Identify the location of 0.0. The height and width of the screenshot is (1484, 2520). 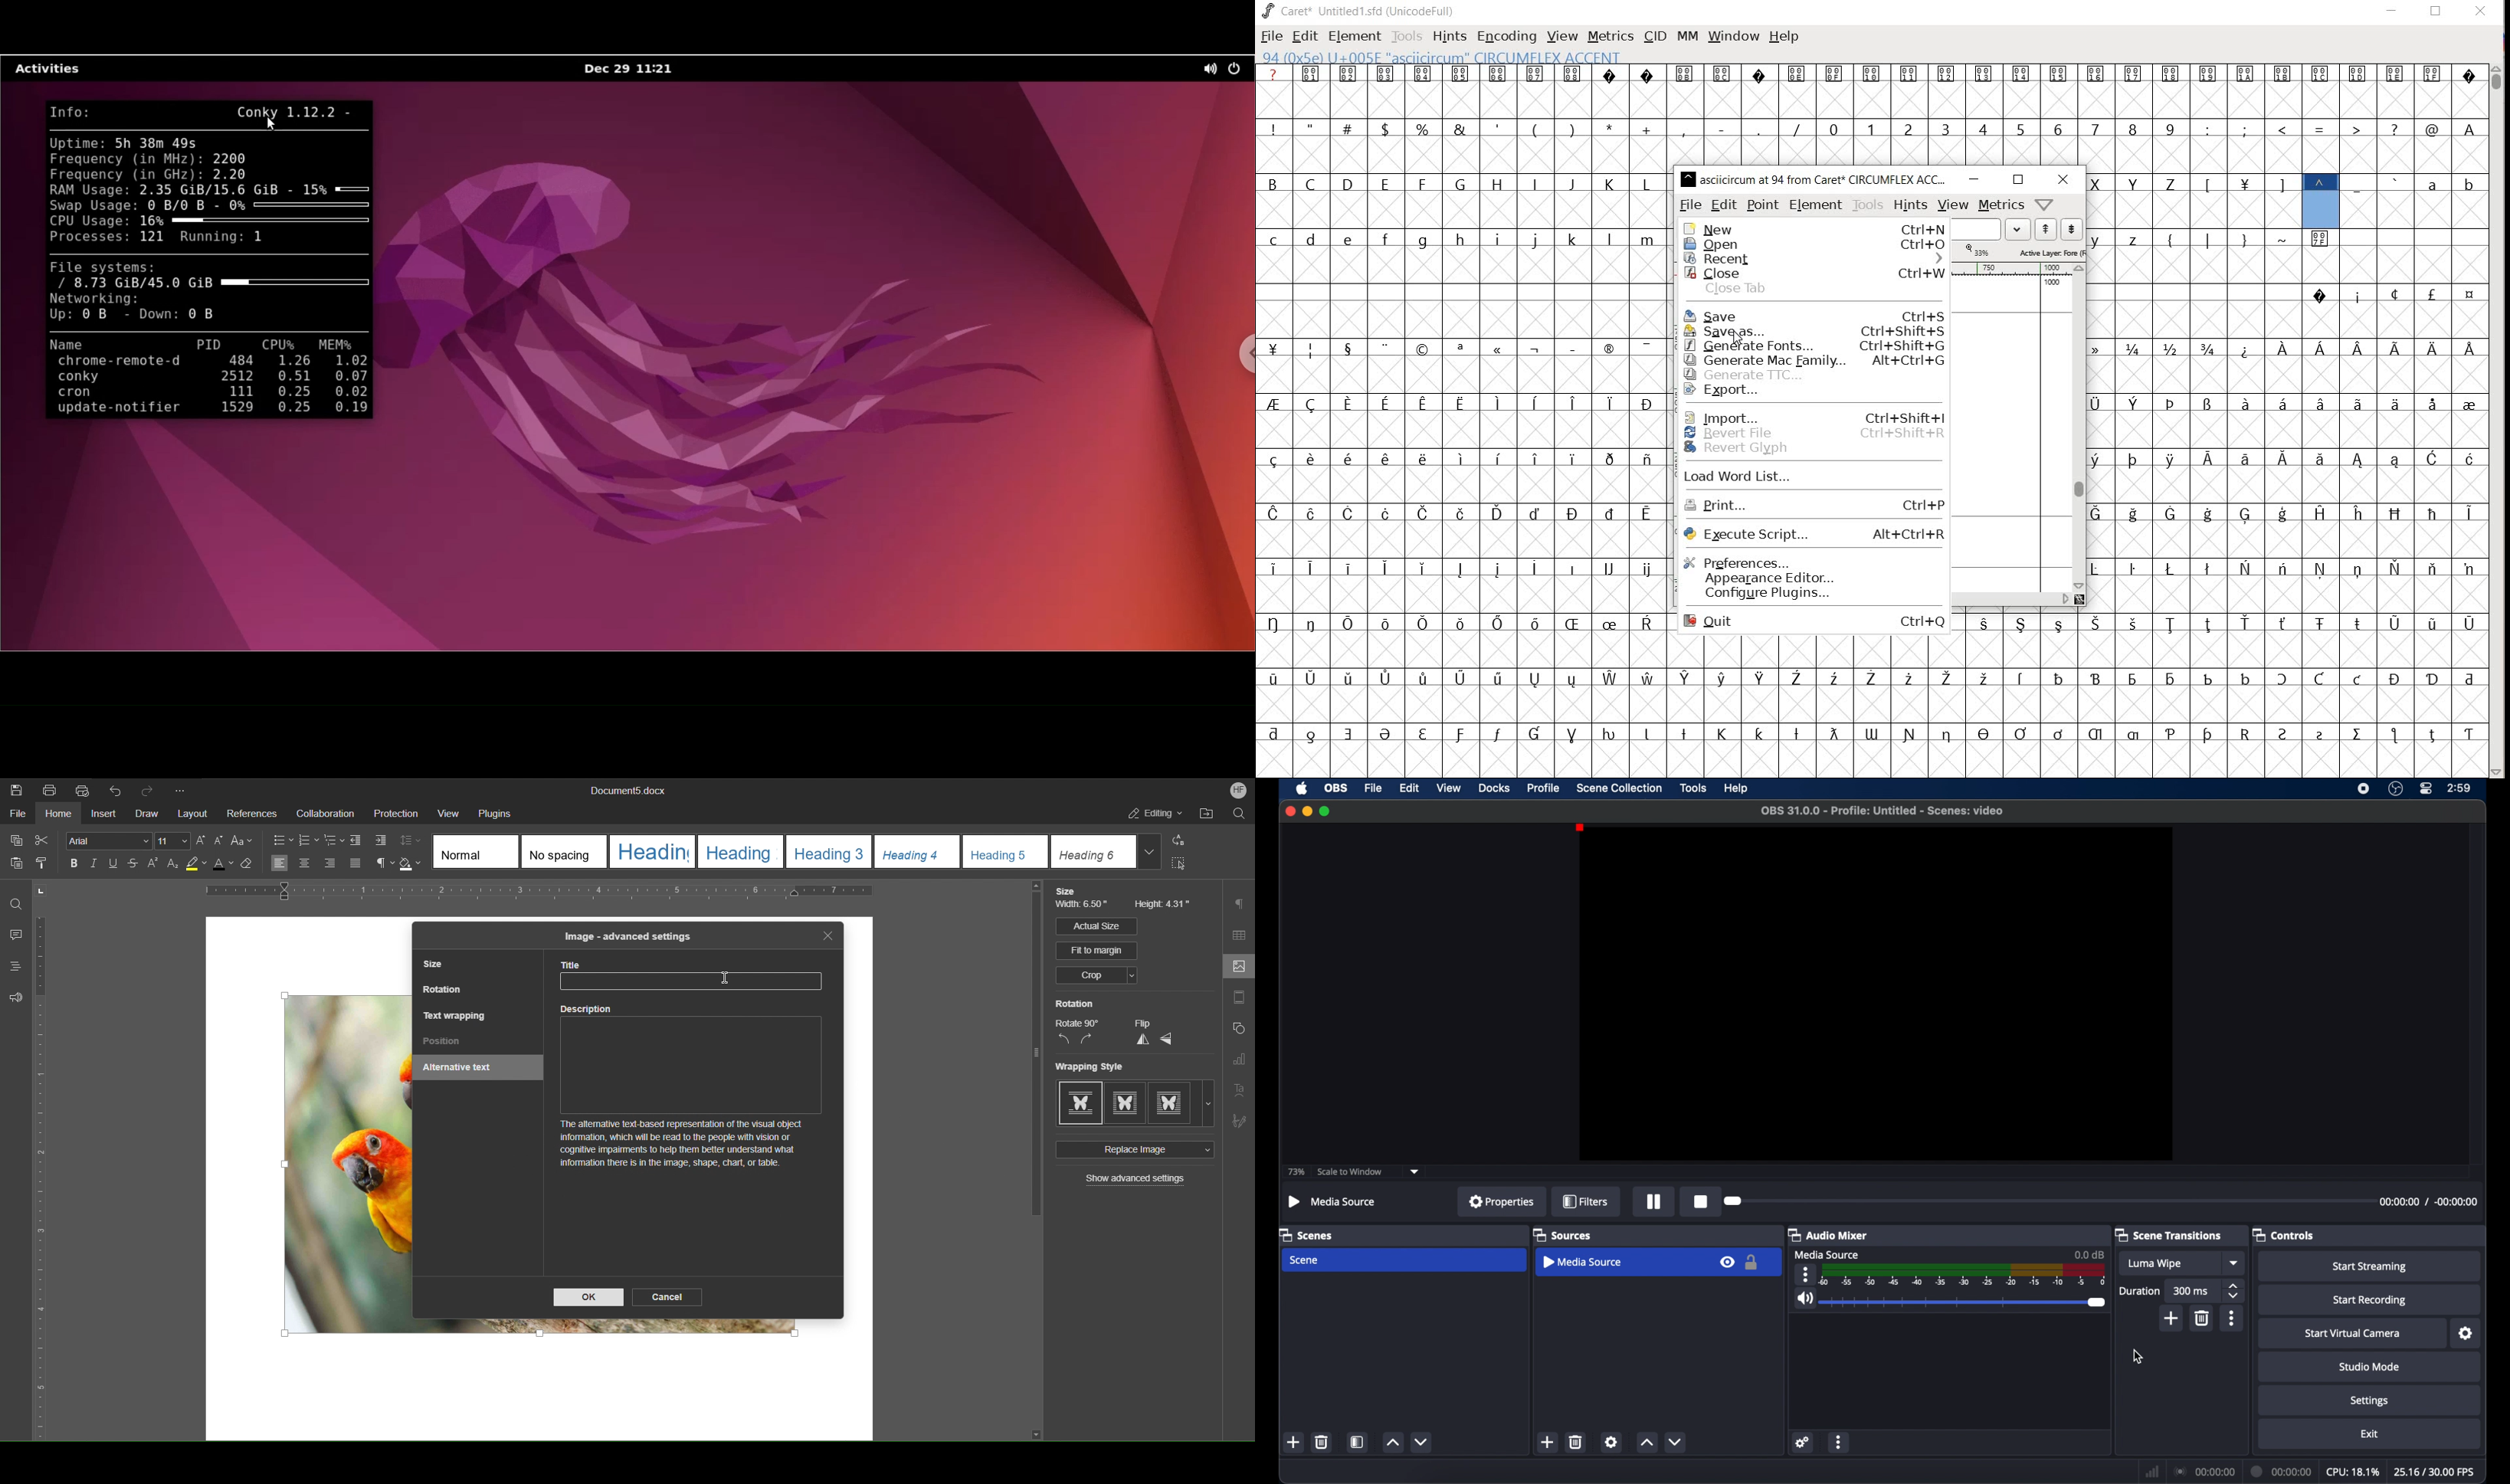
(2089, 1254).